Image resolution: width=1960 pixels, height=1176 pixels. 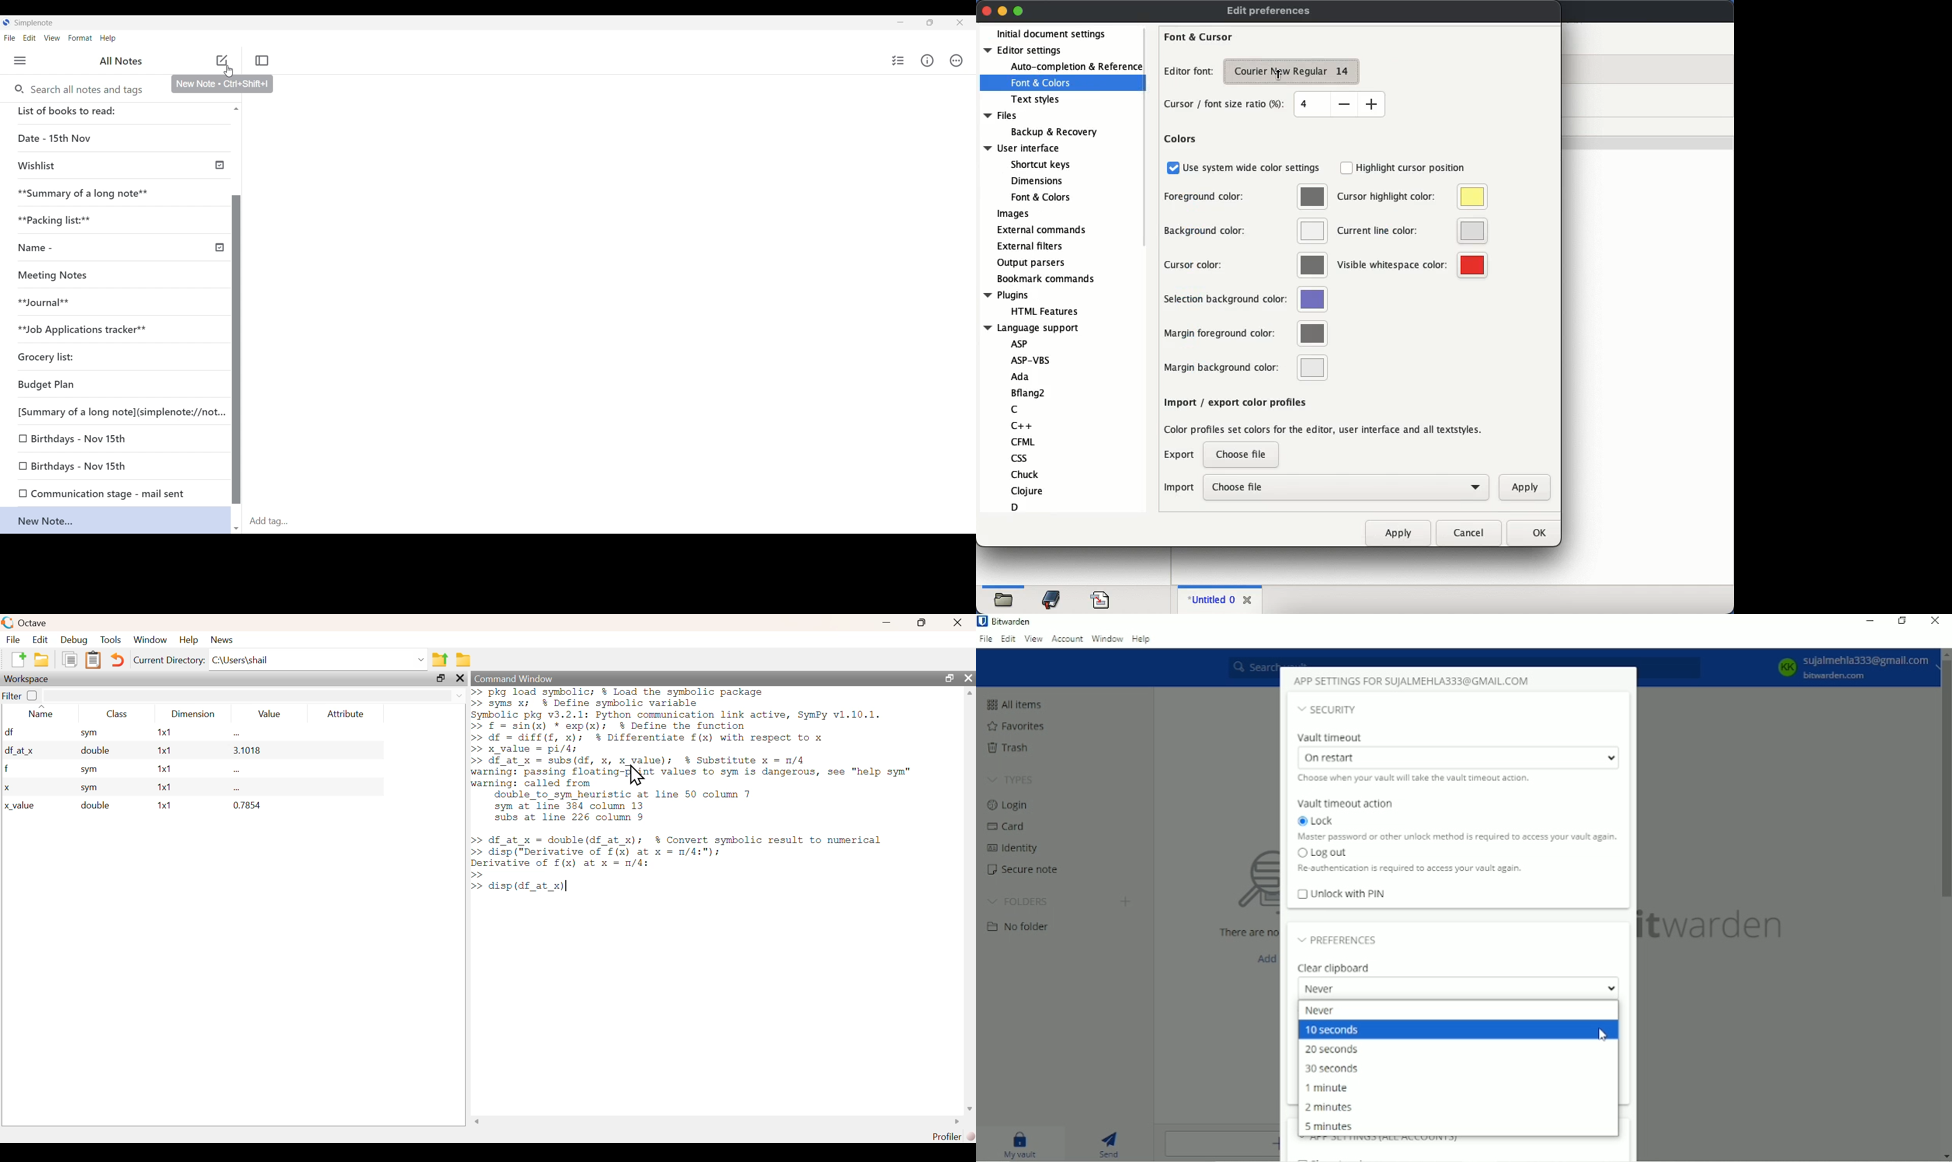 What do you see at coordinates (222, 60) in the screenshot?
I see `New note` at bounding box center [222, 60].